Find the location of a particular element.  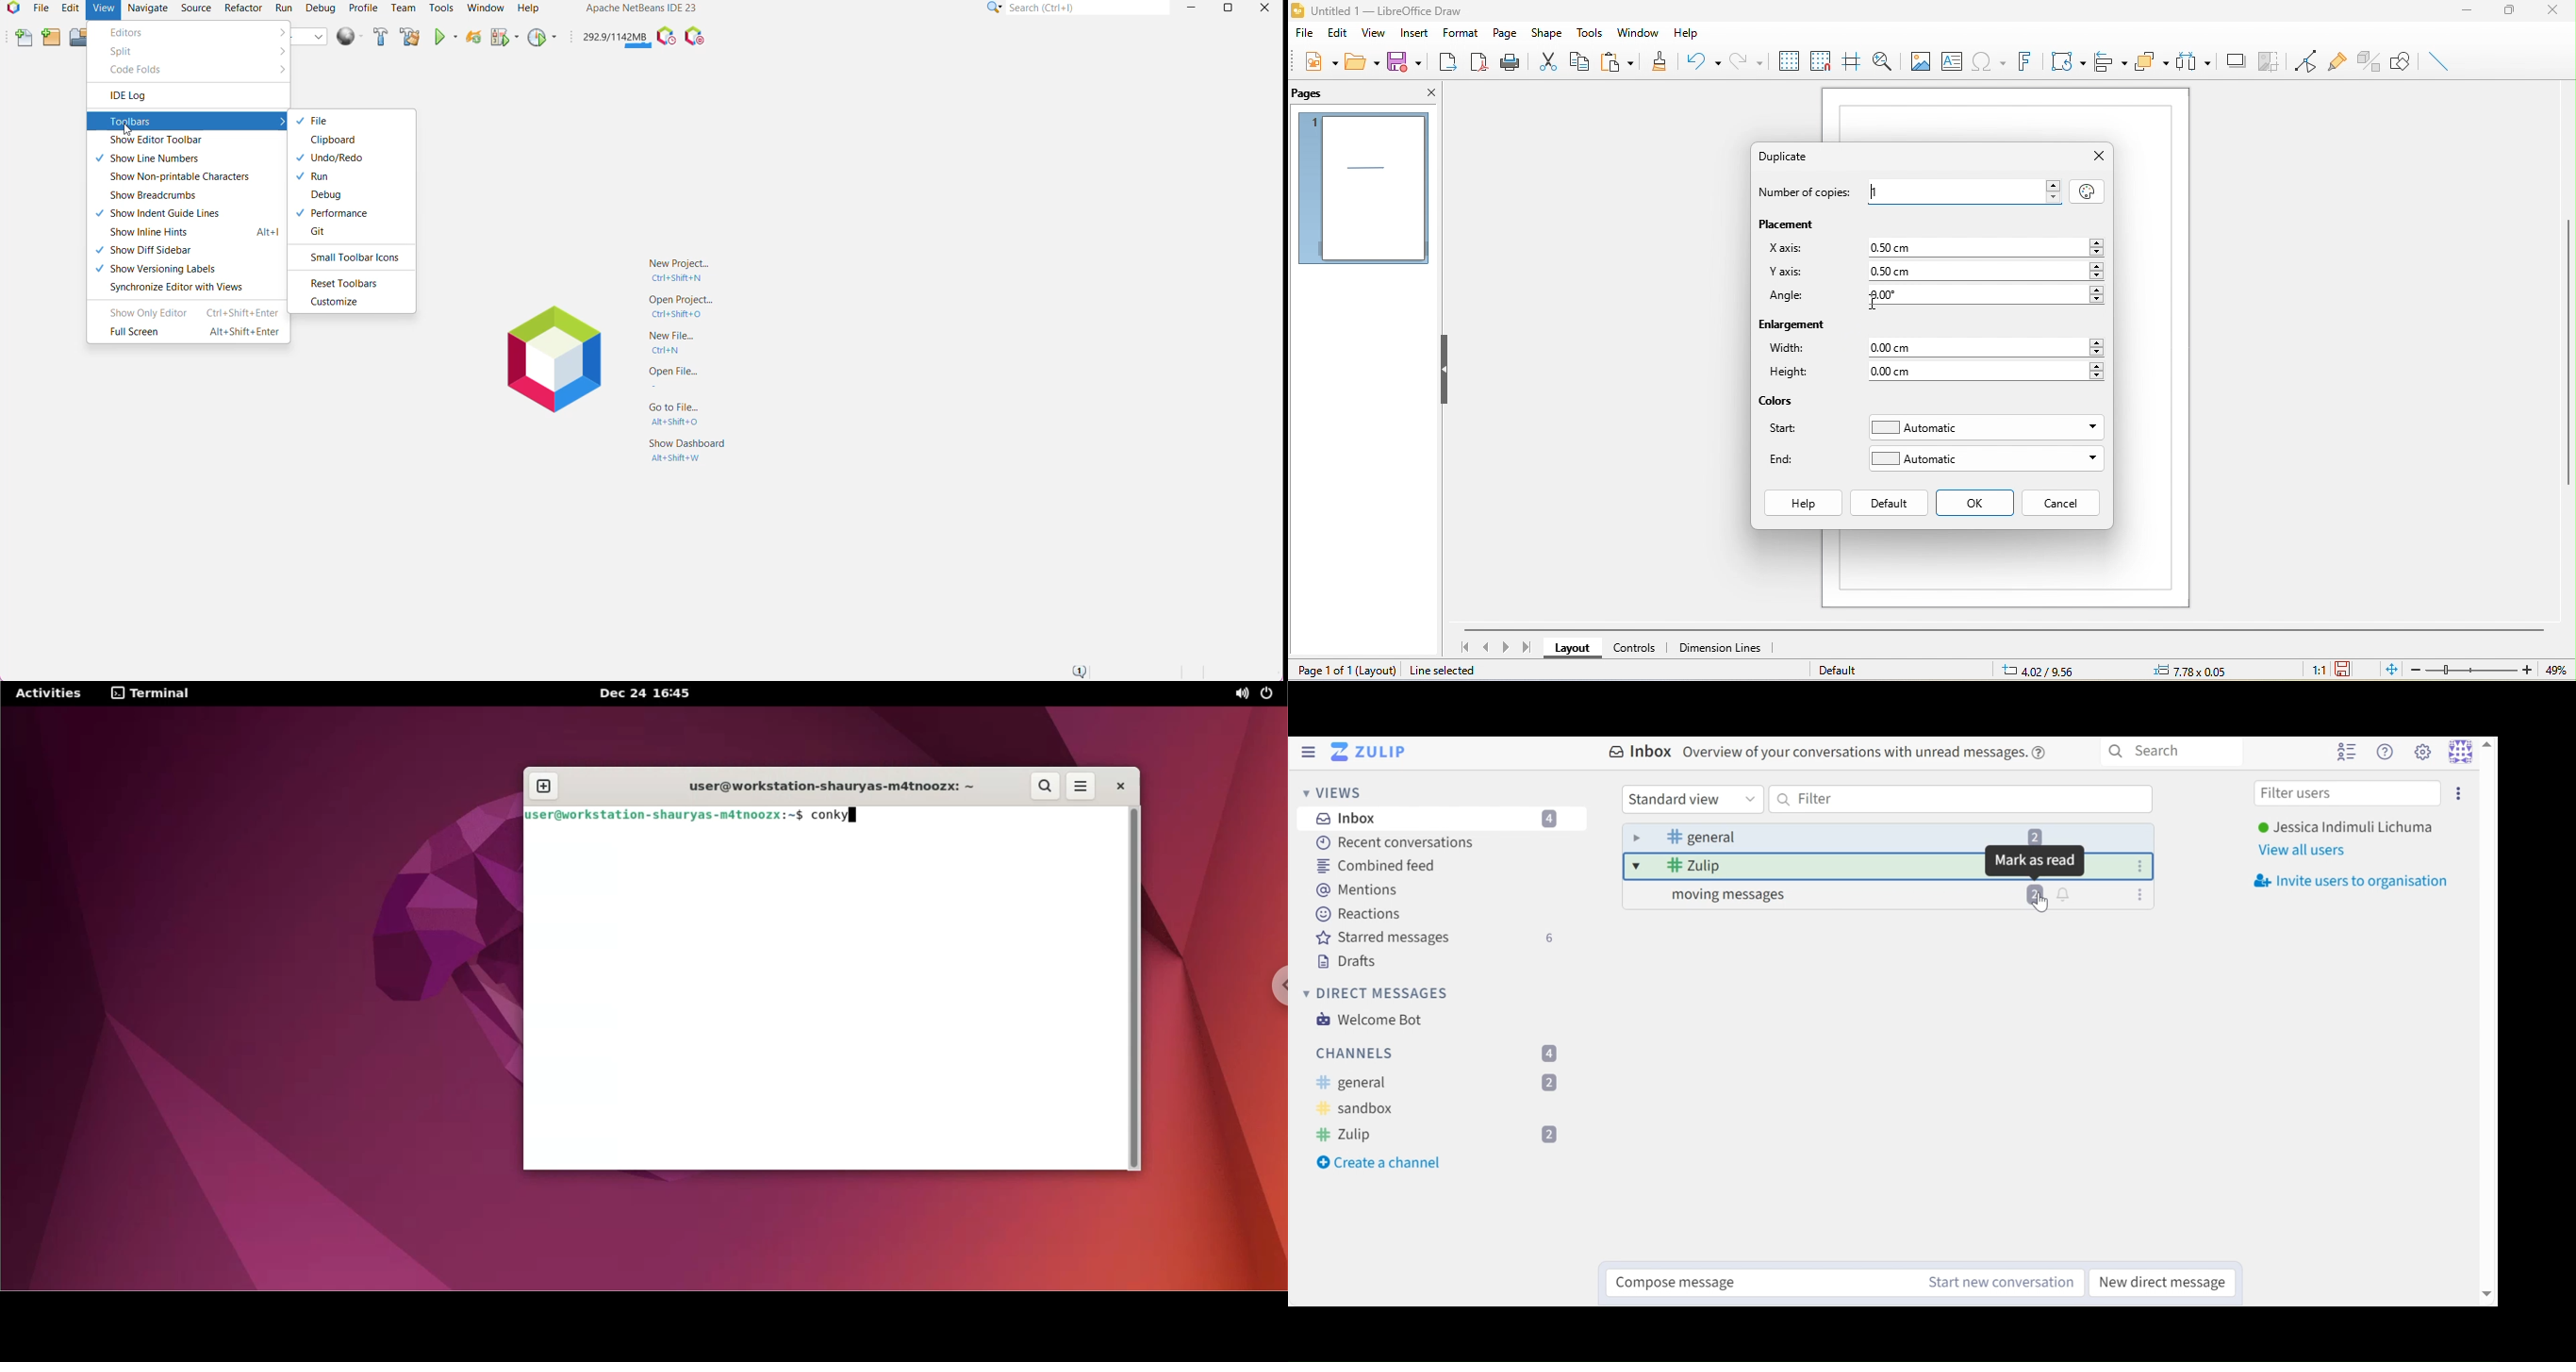

Inbox message is located at coordinates (1888, 836).